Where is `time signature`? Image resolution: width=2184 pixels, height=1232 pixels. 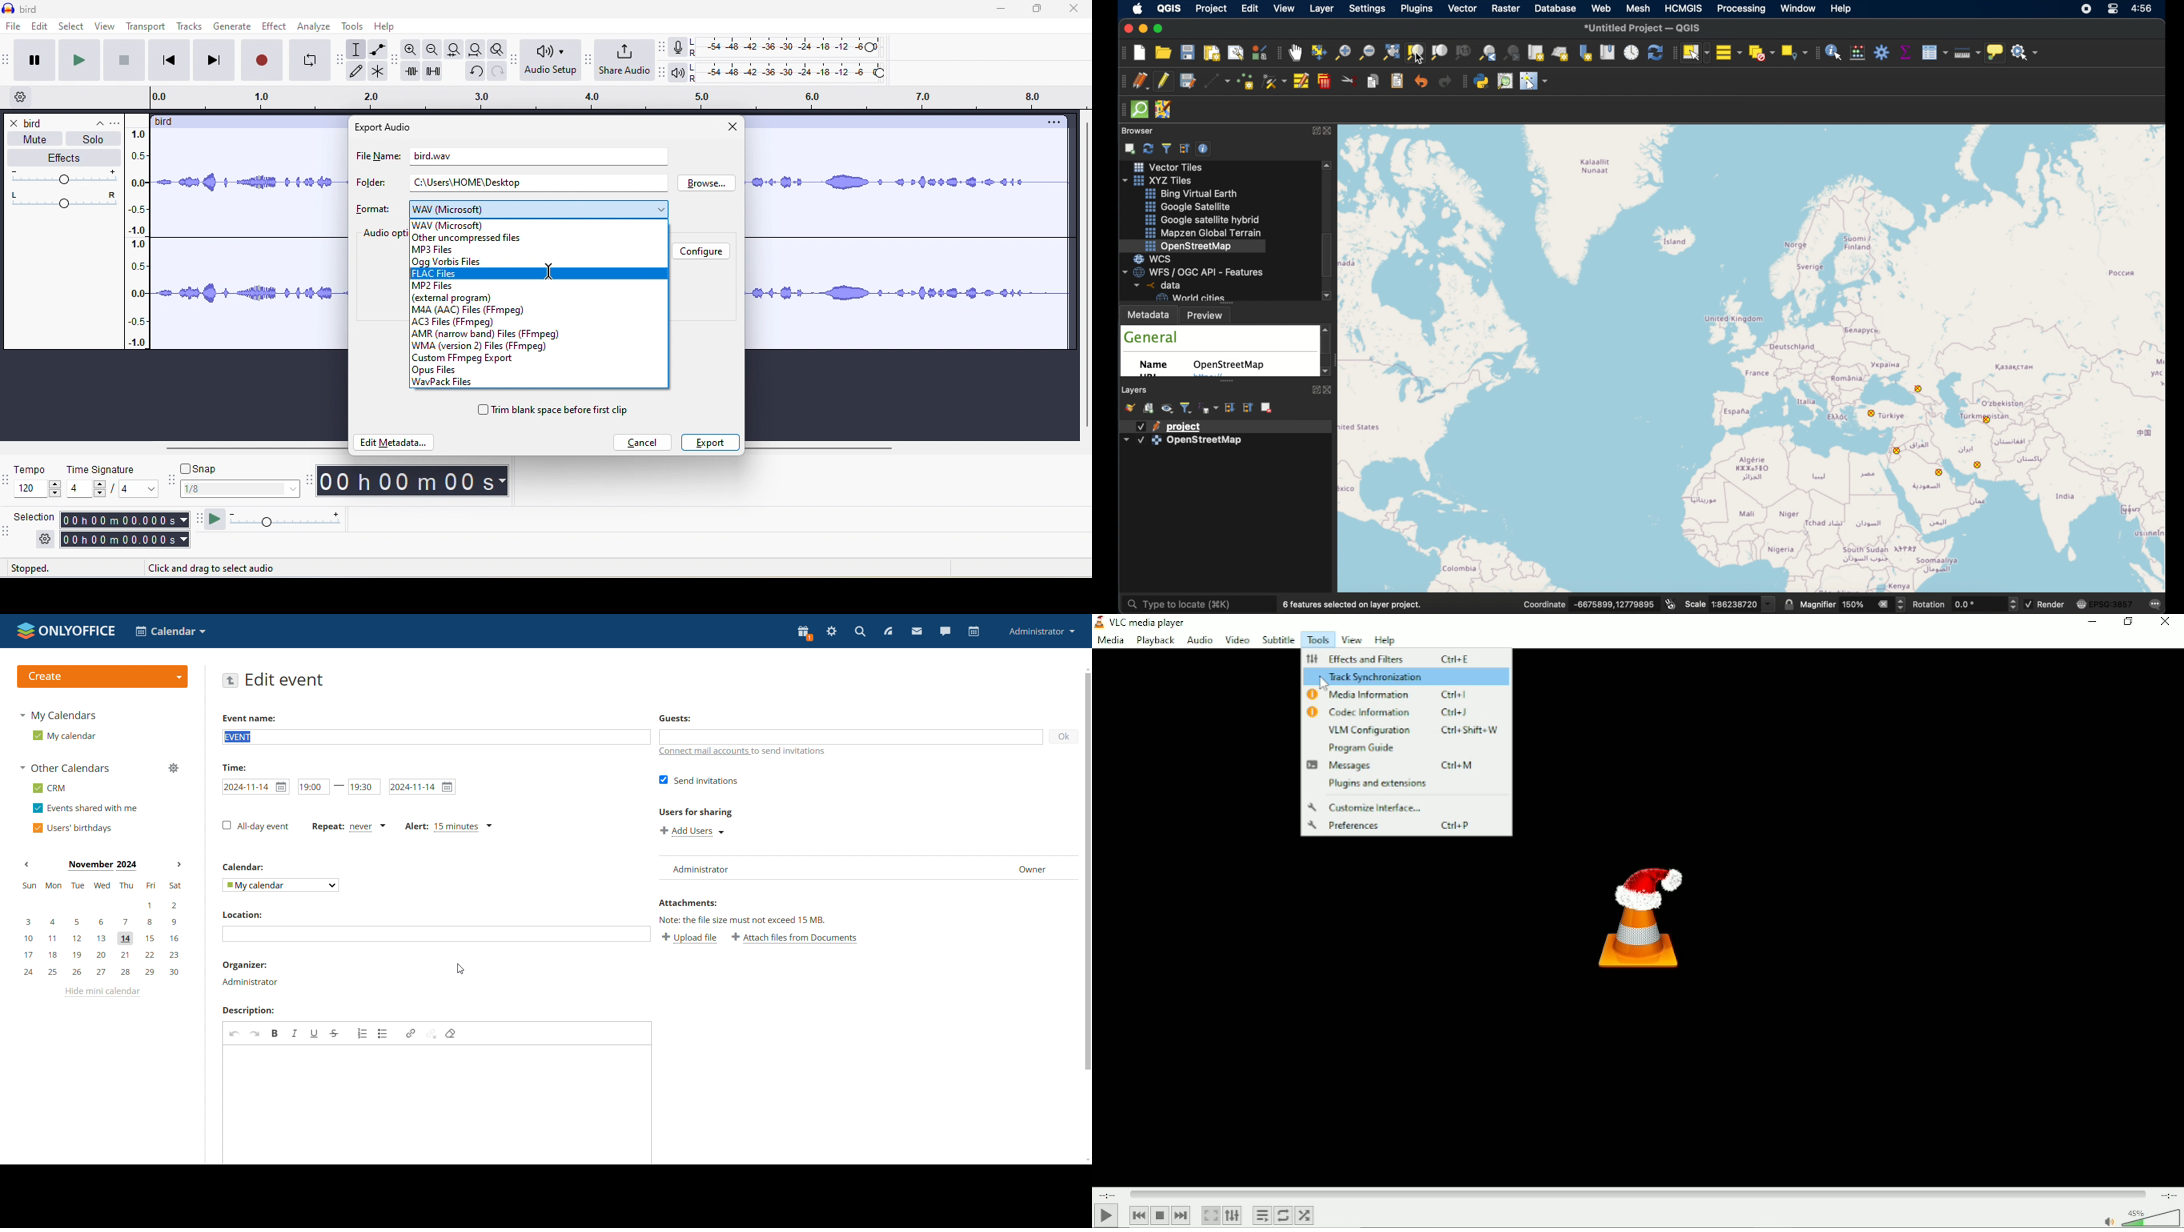
time signature is located at coordinates (114, 480).